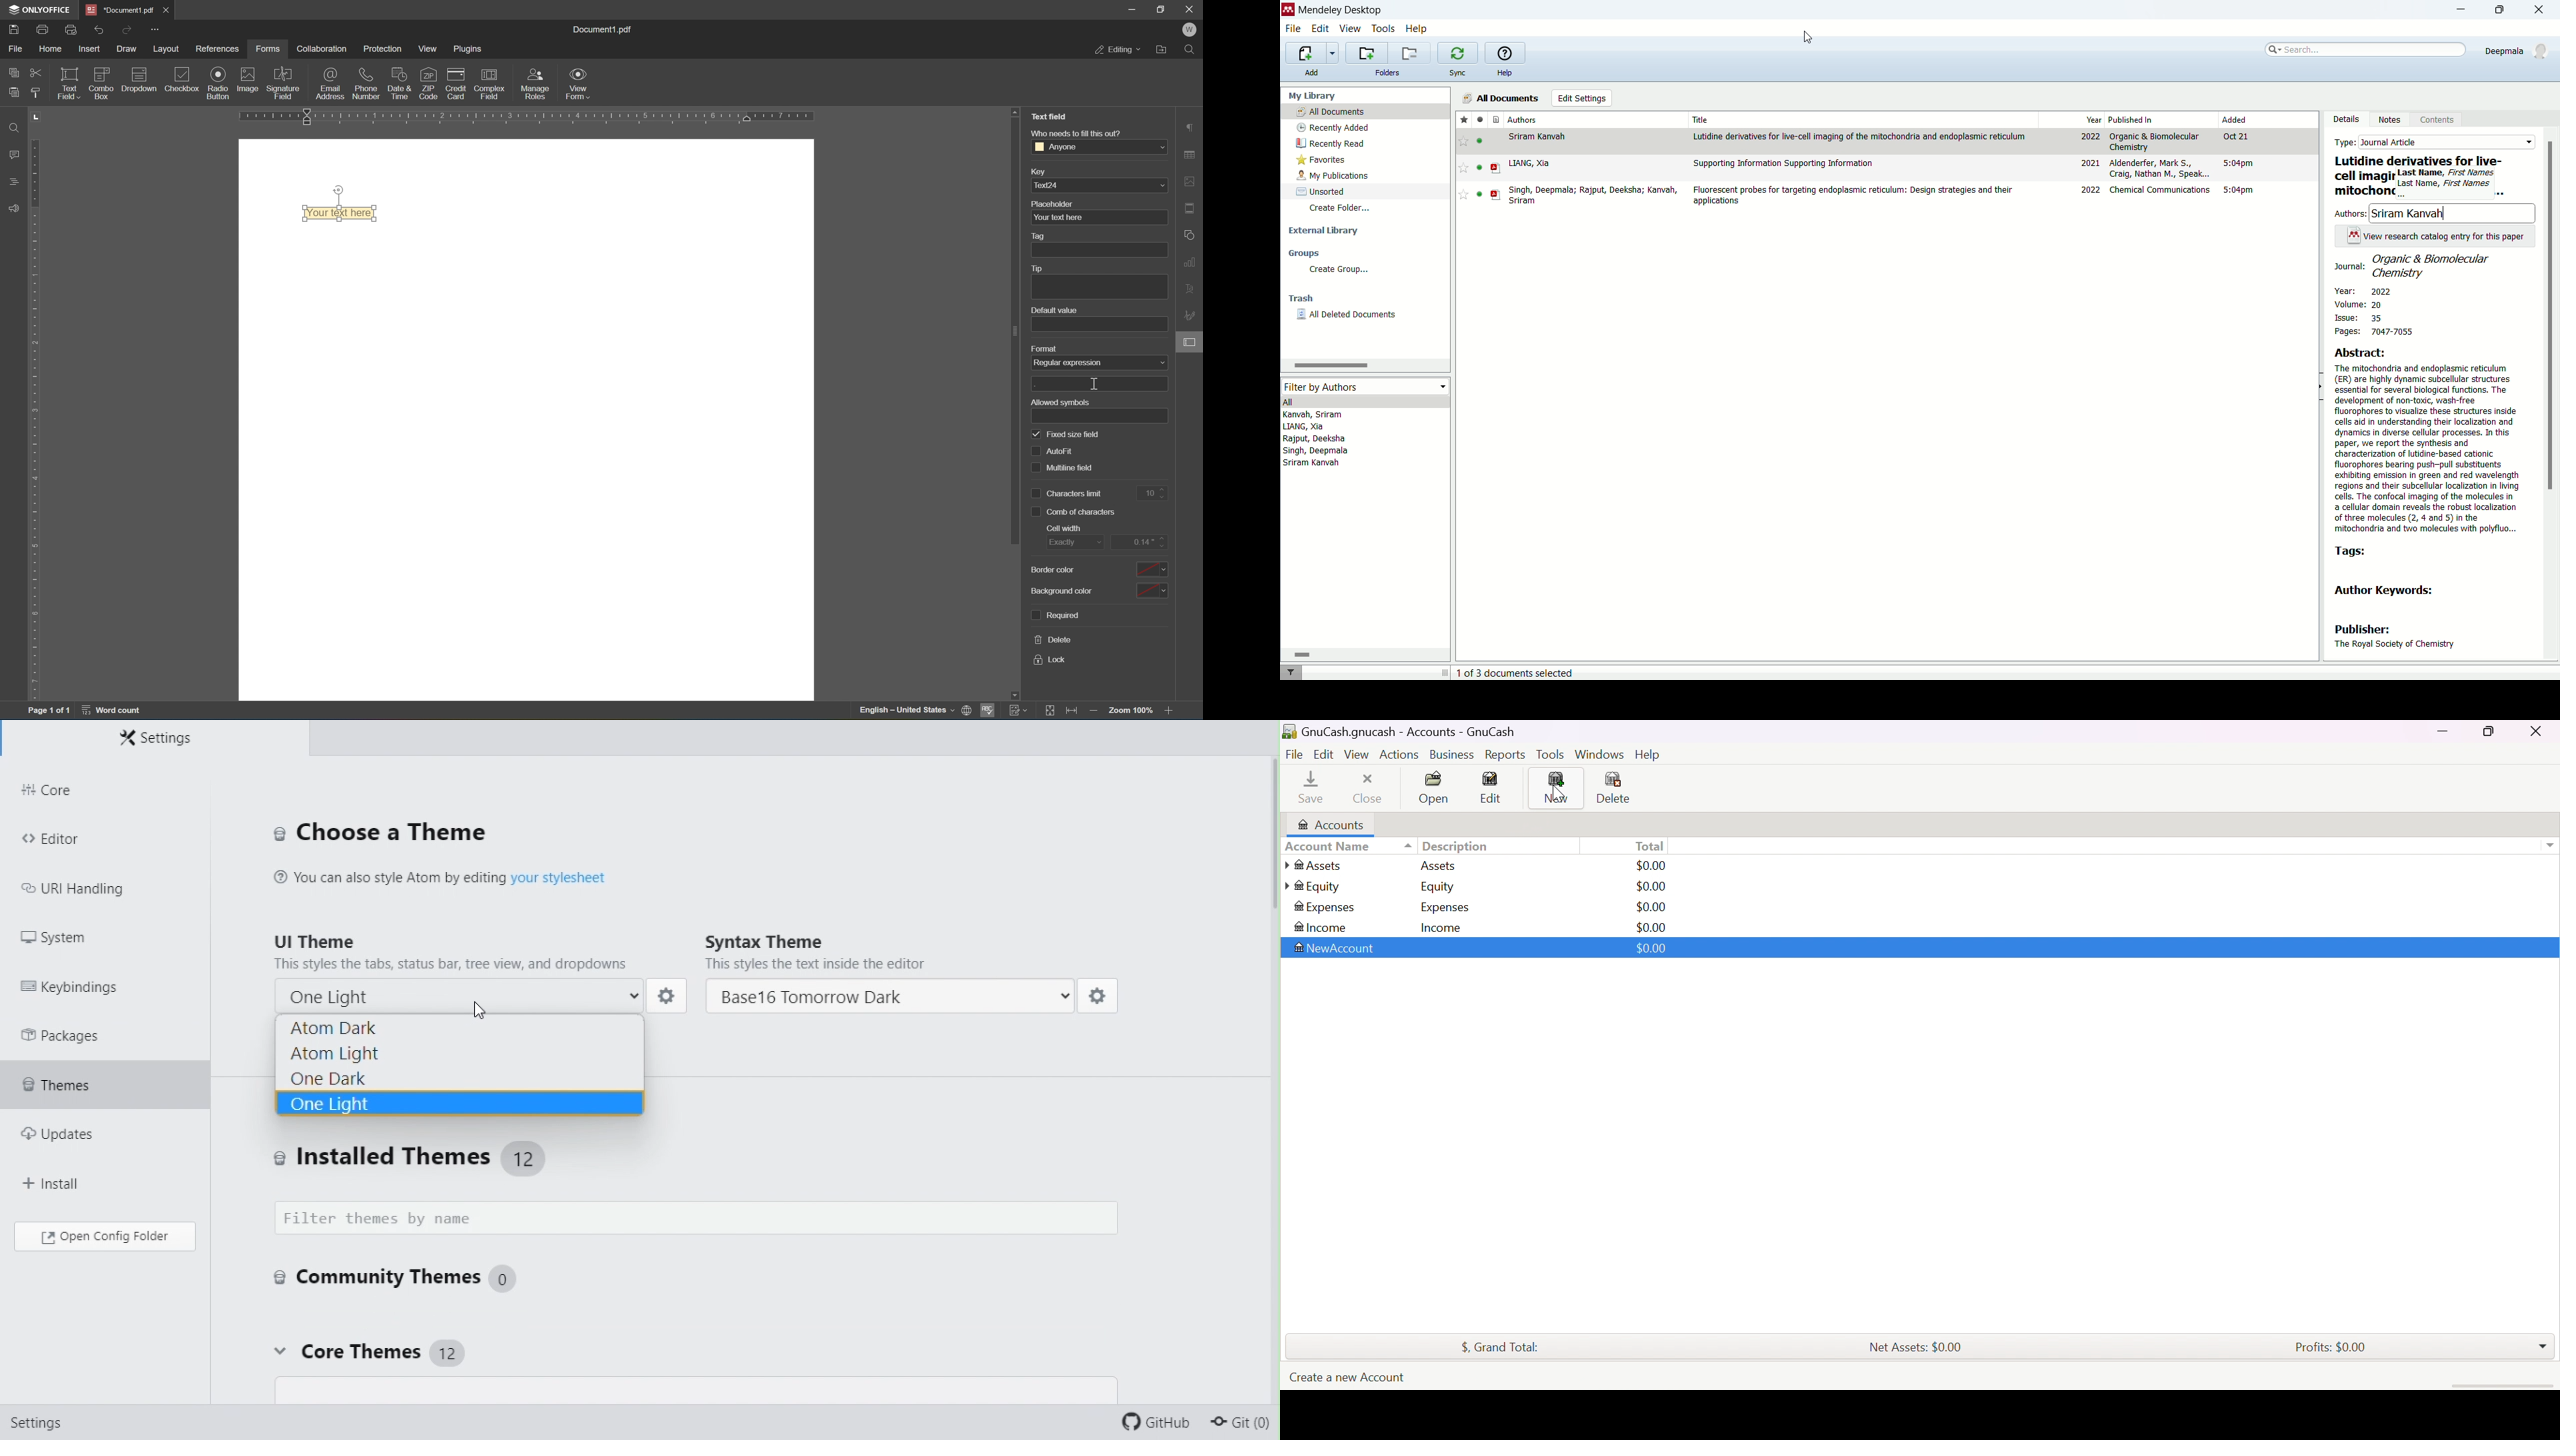 The width and height of the screenshot is (2576, 1456). I want to click on one dark, so click(461, 1075).